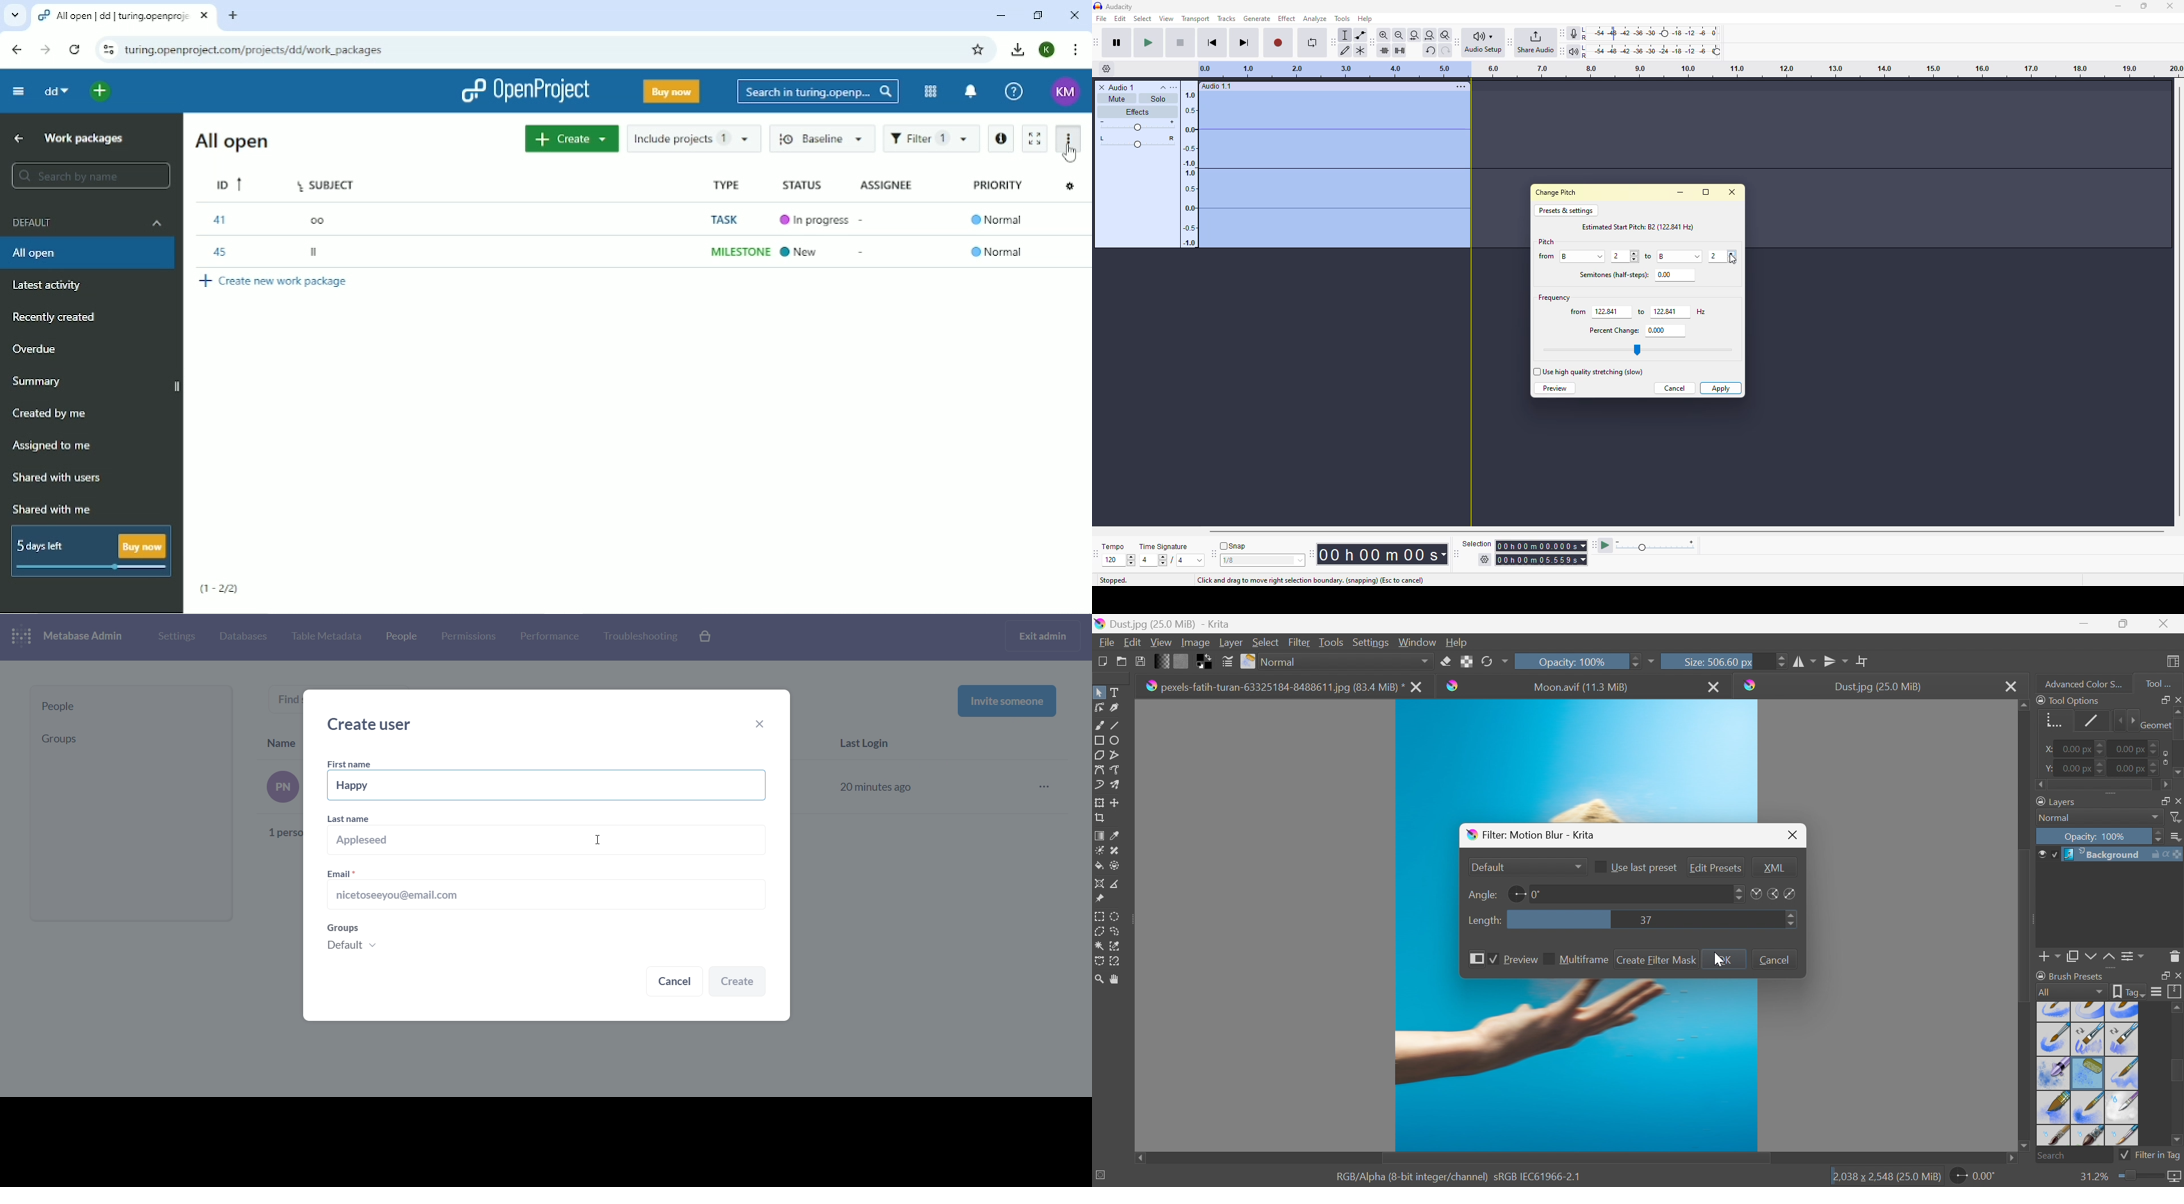  What do you see at coordinates (2086, 1073) in the screenshot?
I see `Types of brush` at bounding box center [2086, 1073].